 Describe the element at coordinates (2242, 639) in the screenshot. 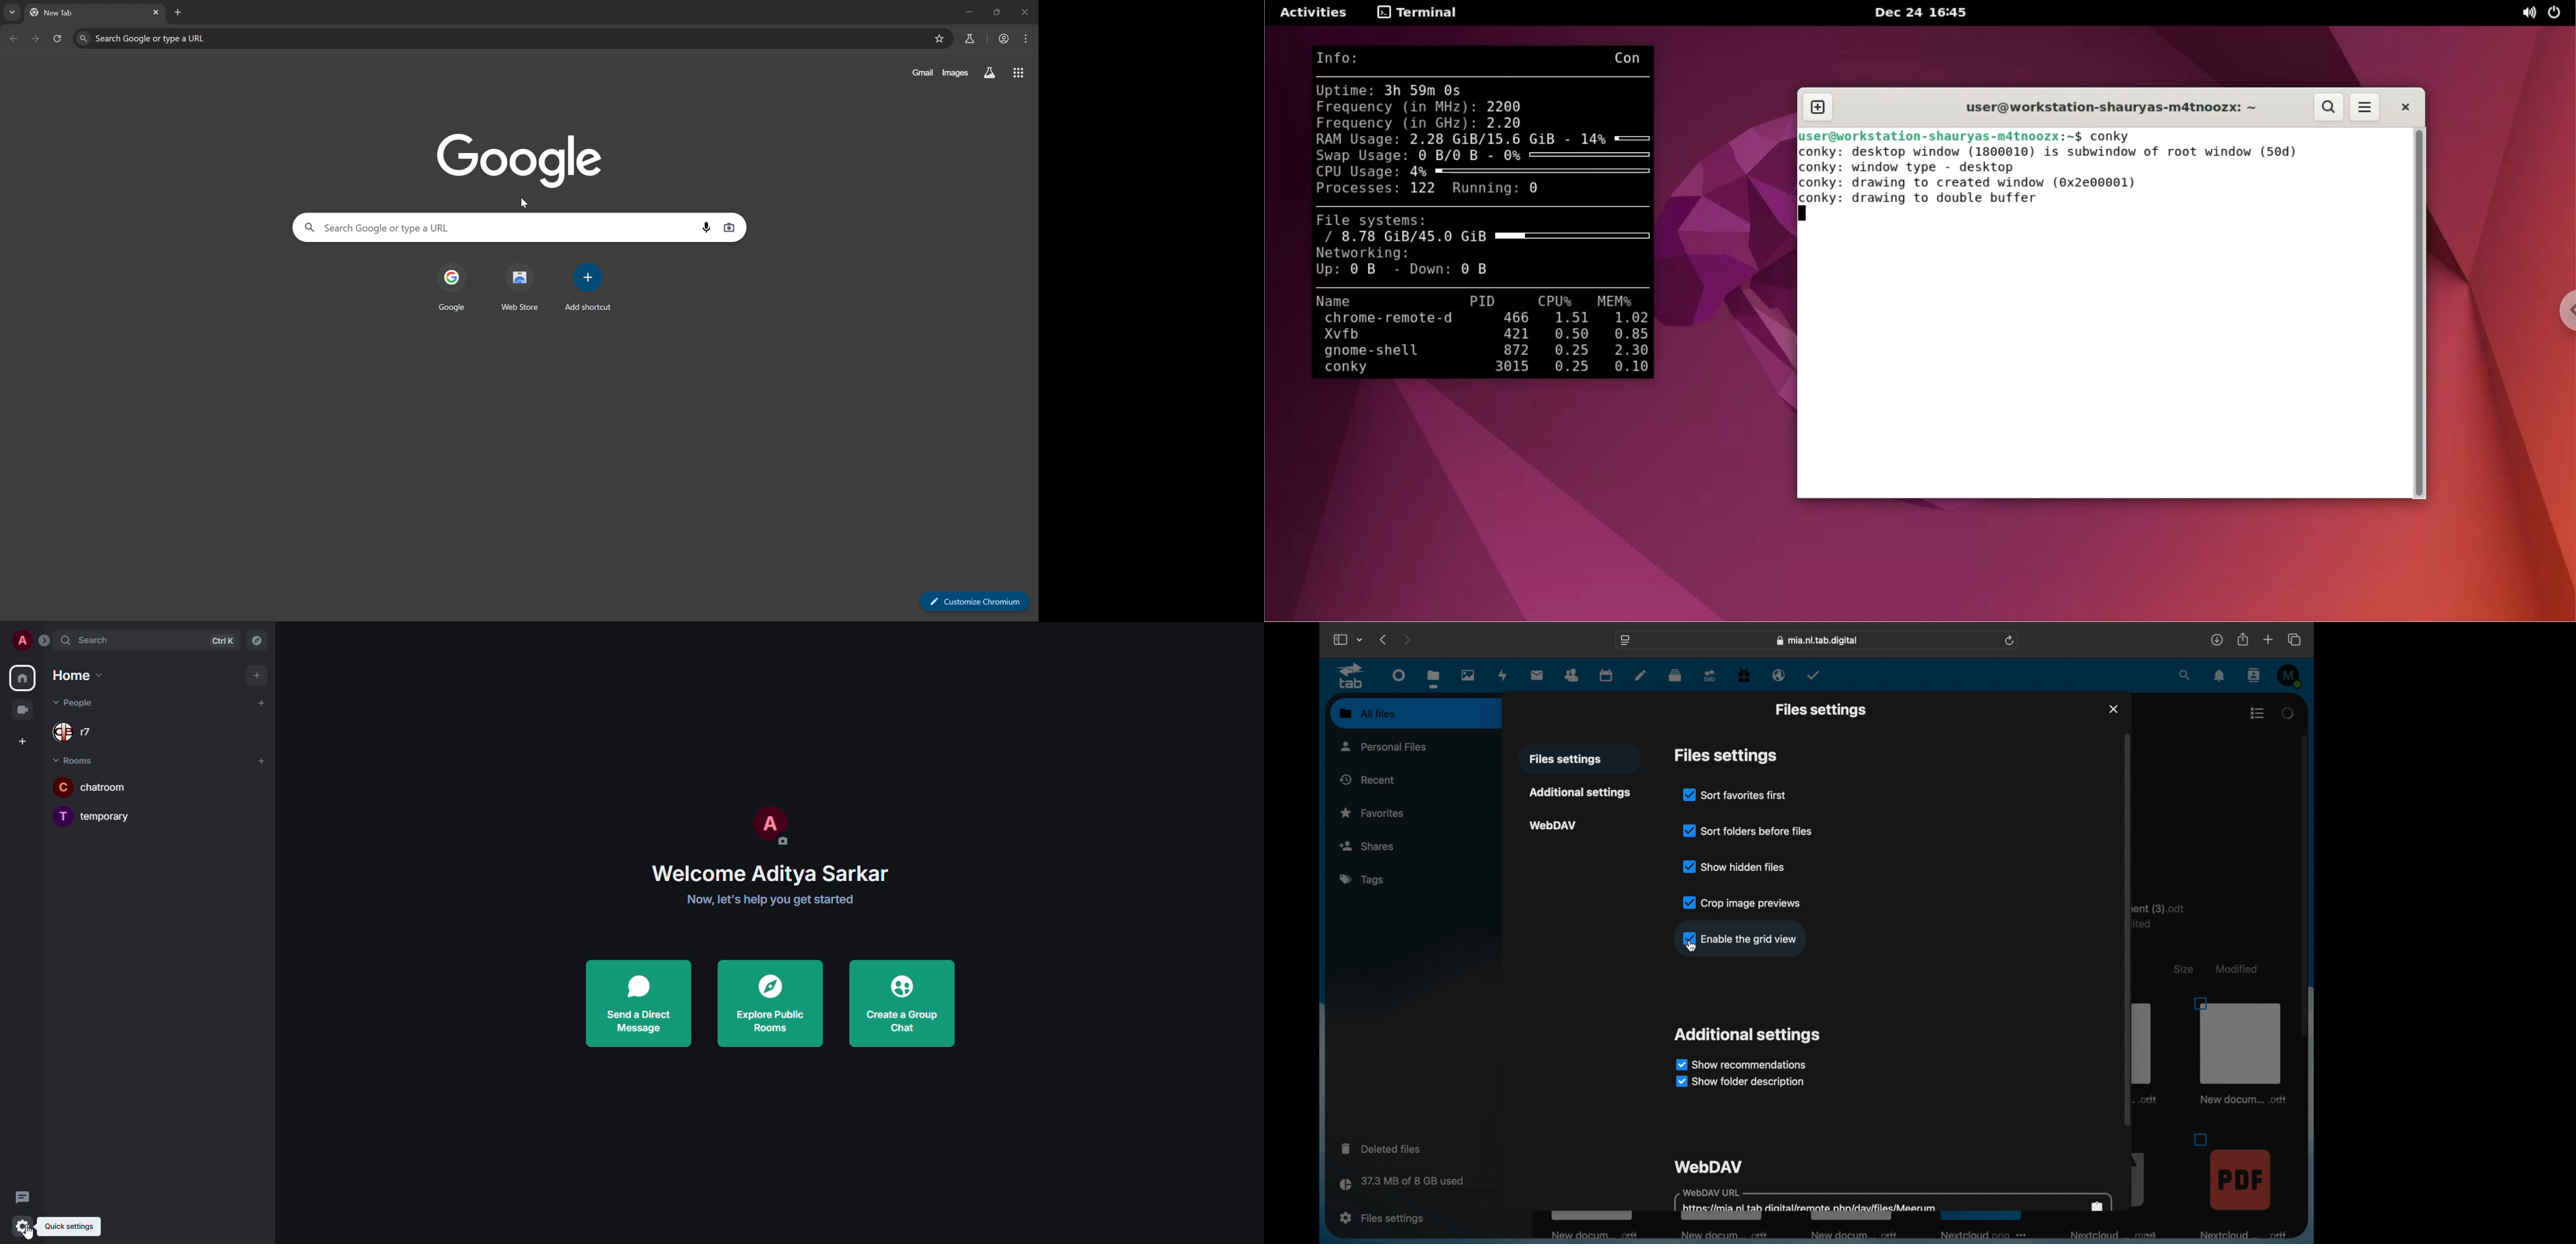

I see `share` at that location.